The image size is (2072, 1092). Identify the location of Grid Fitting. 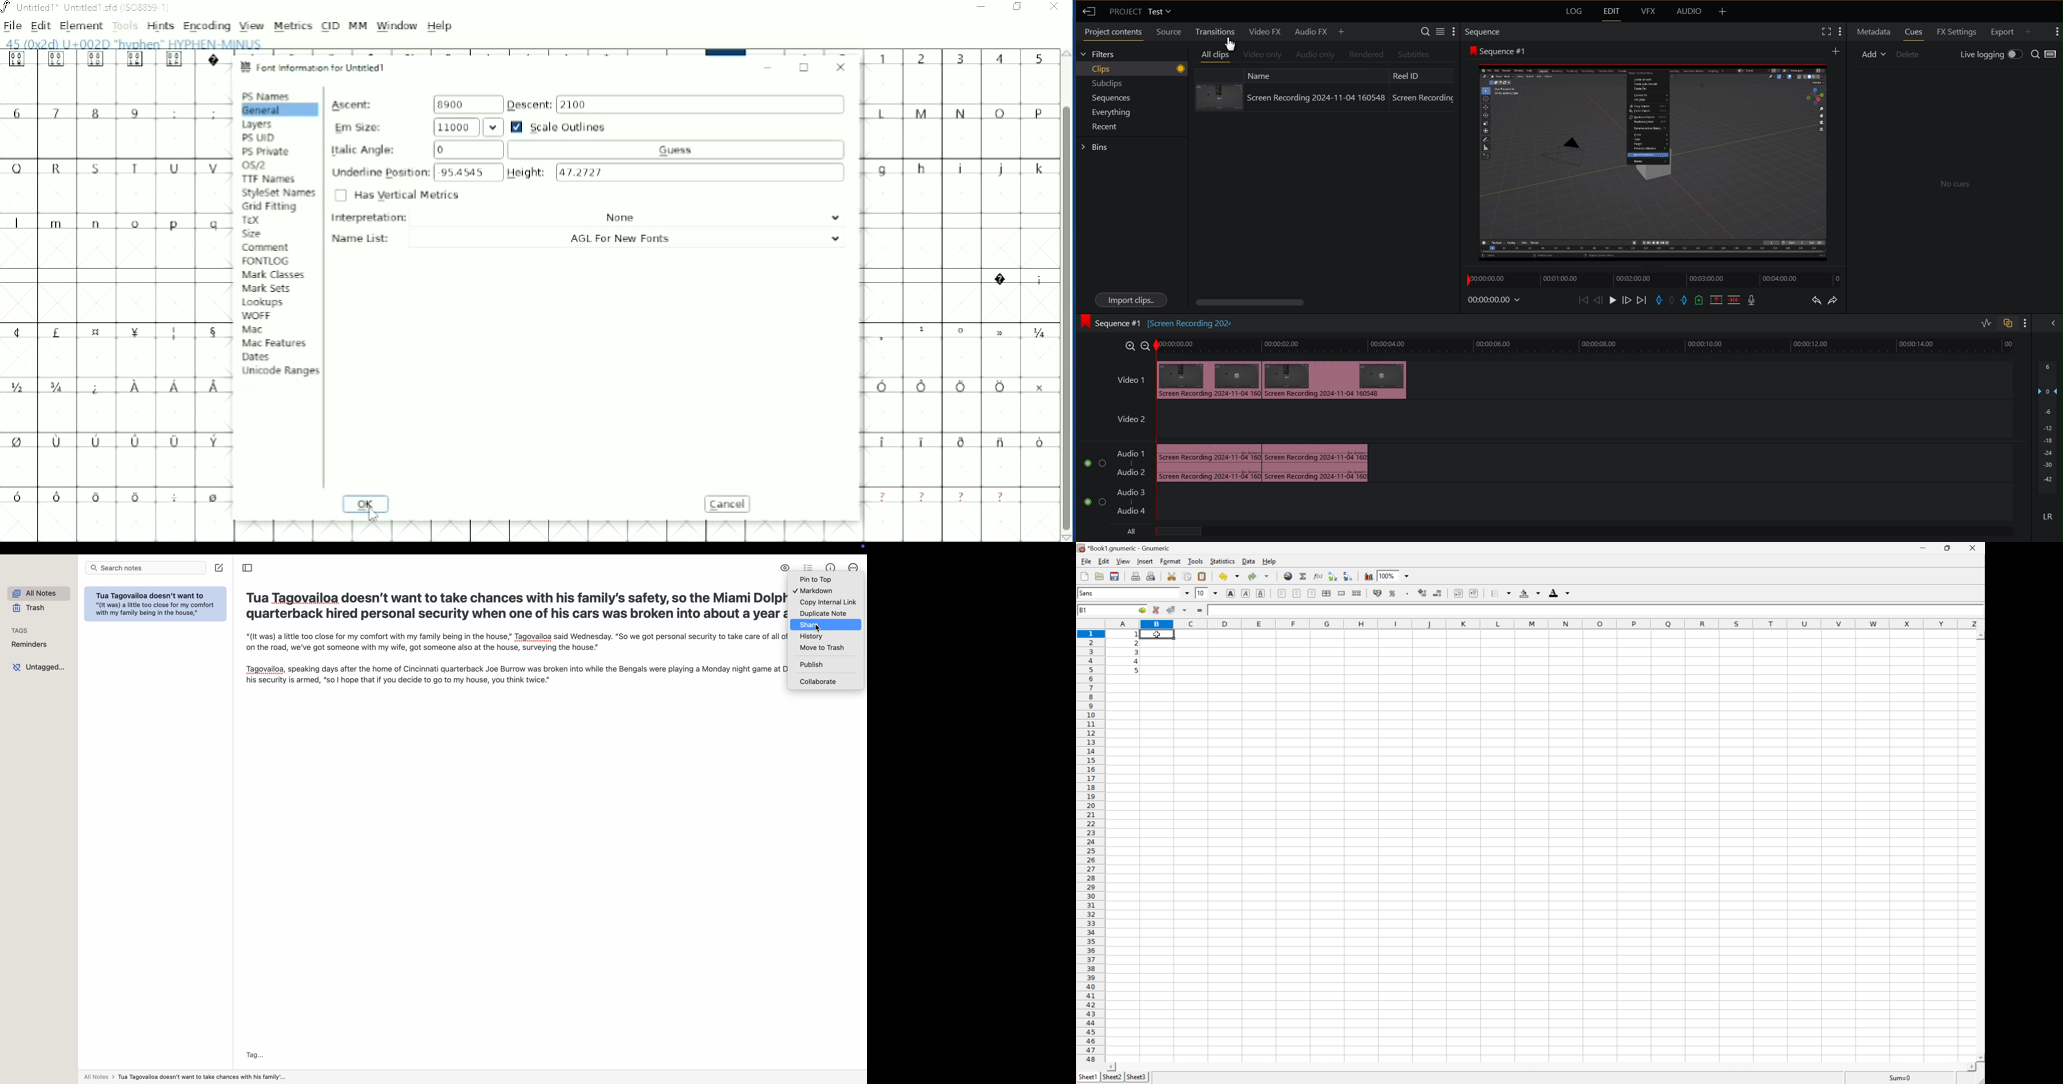
(271, 207).